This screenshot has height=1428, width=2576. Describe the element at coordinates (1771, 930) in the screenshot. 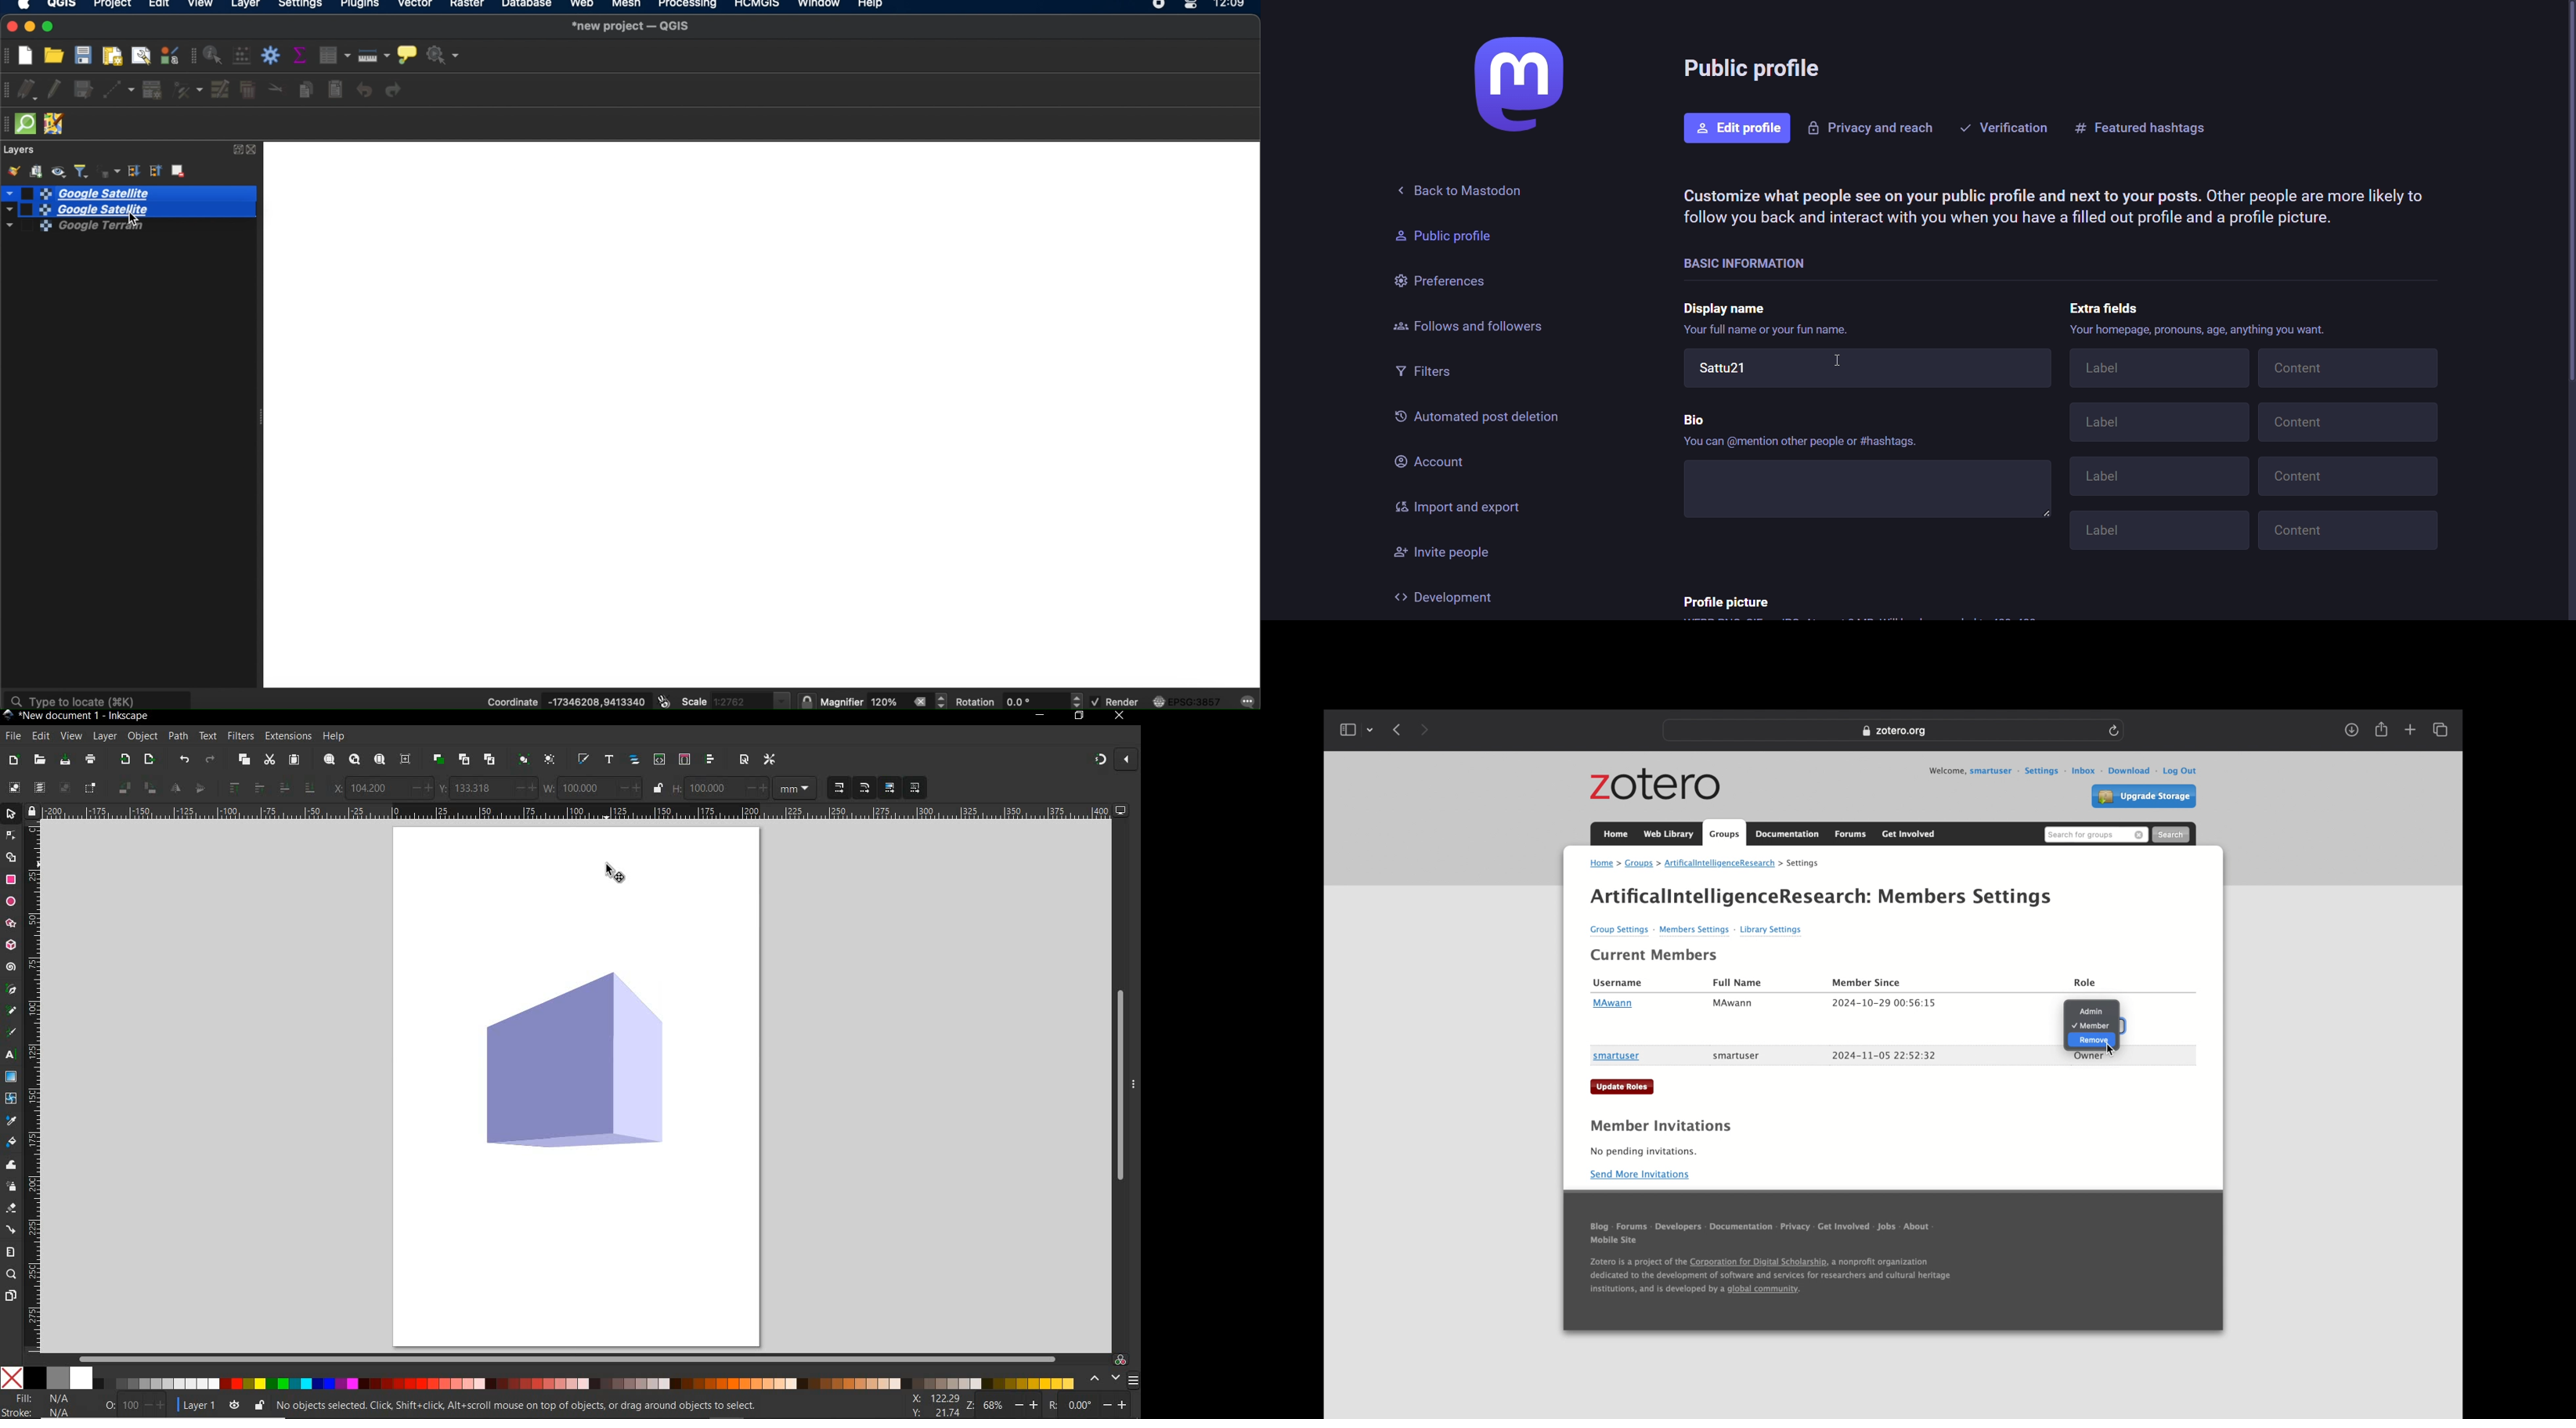

I see `library settings` at that location.